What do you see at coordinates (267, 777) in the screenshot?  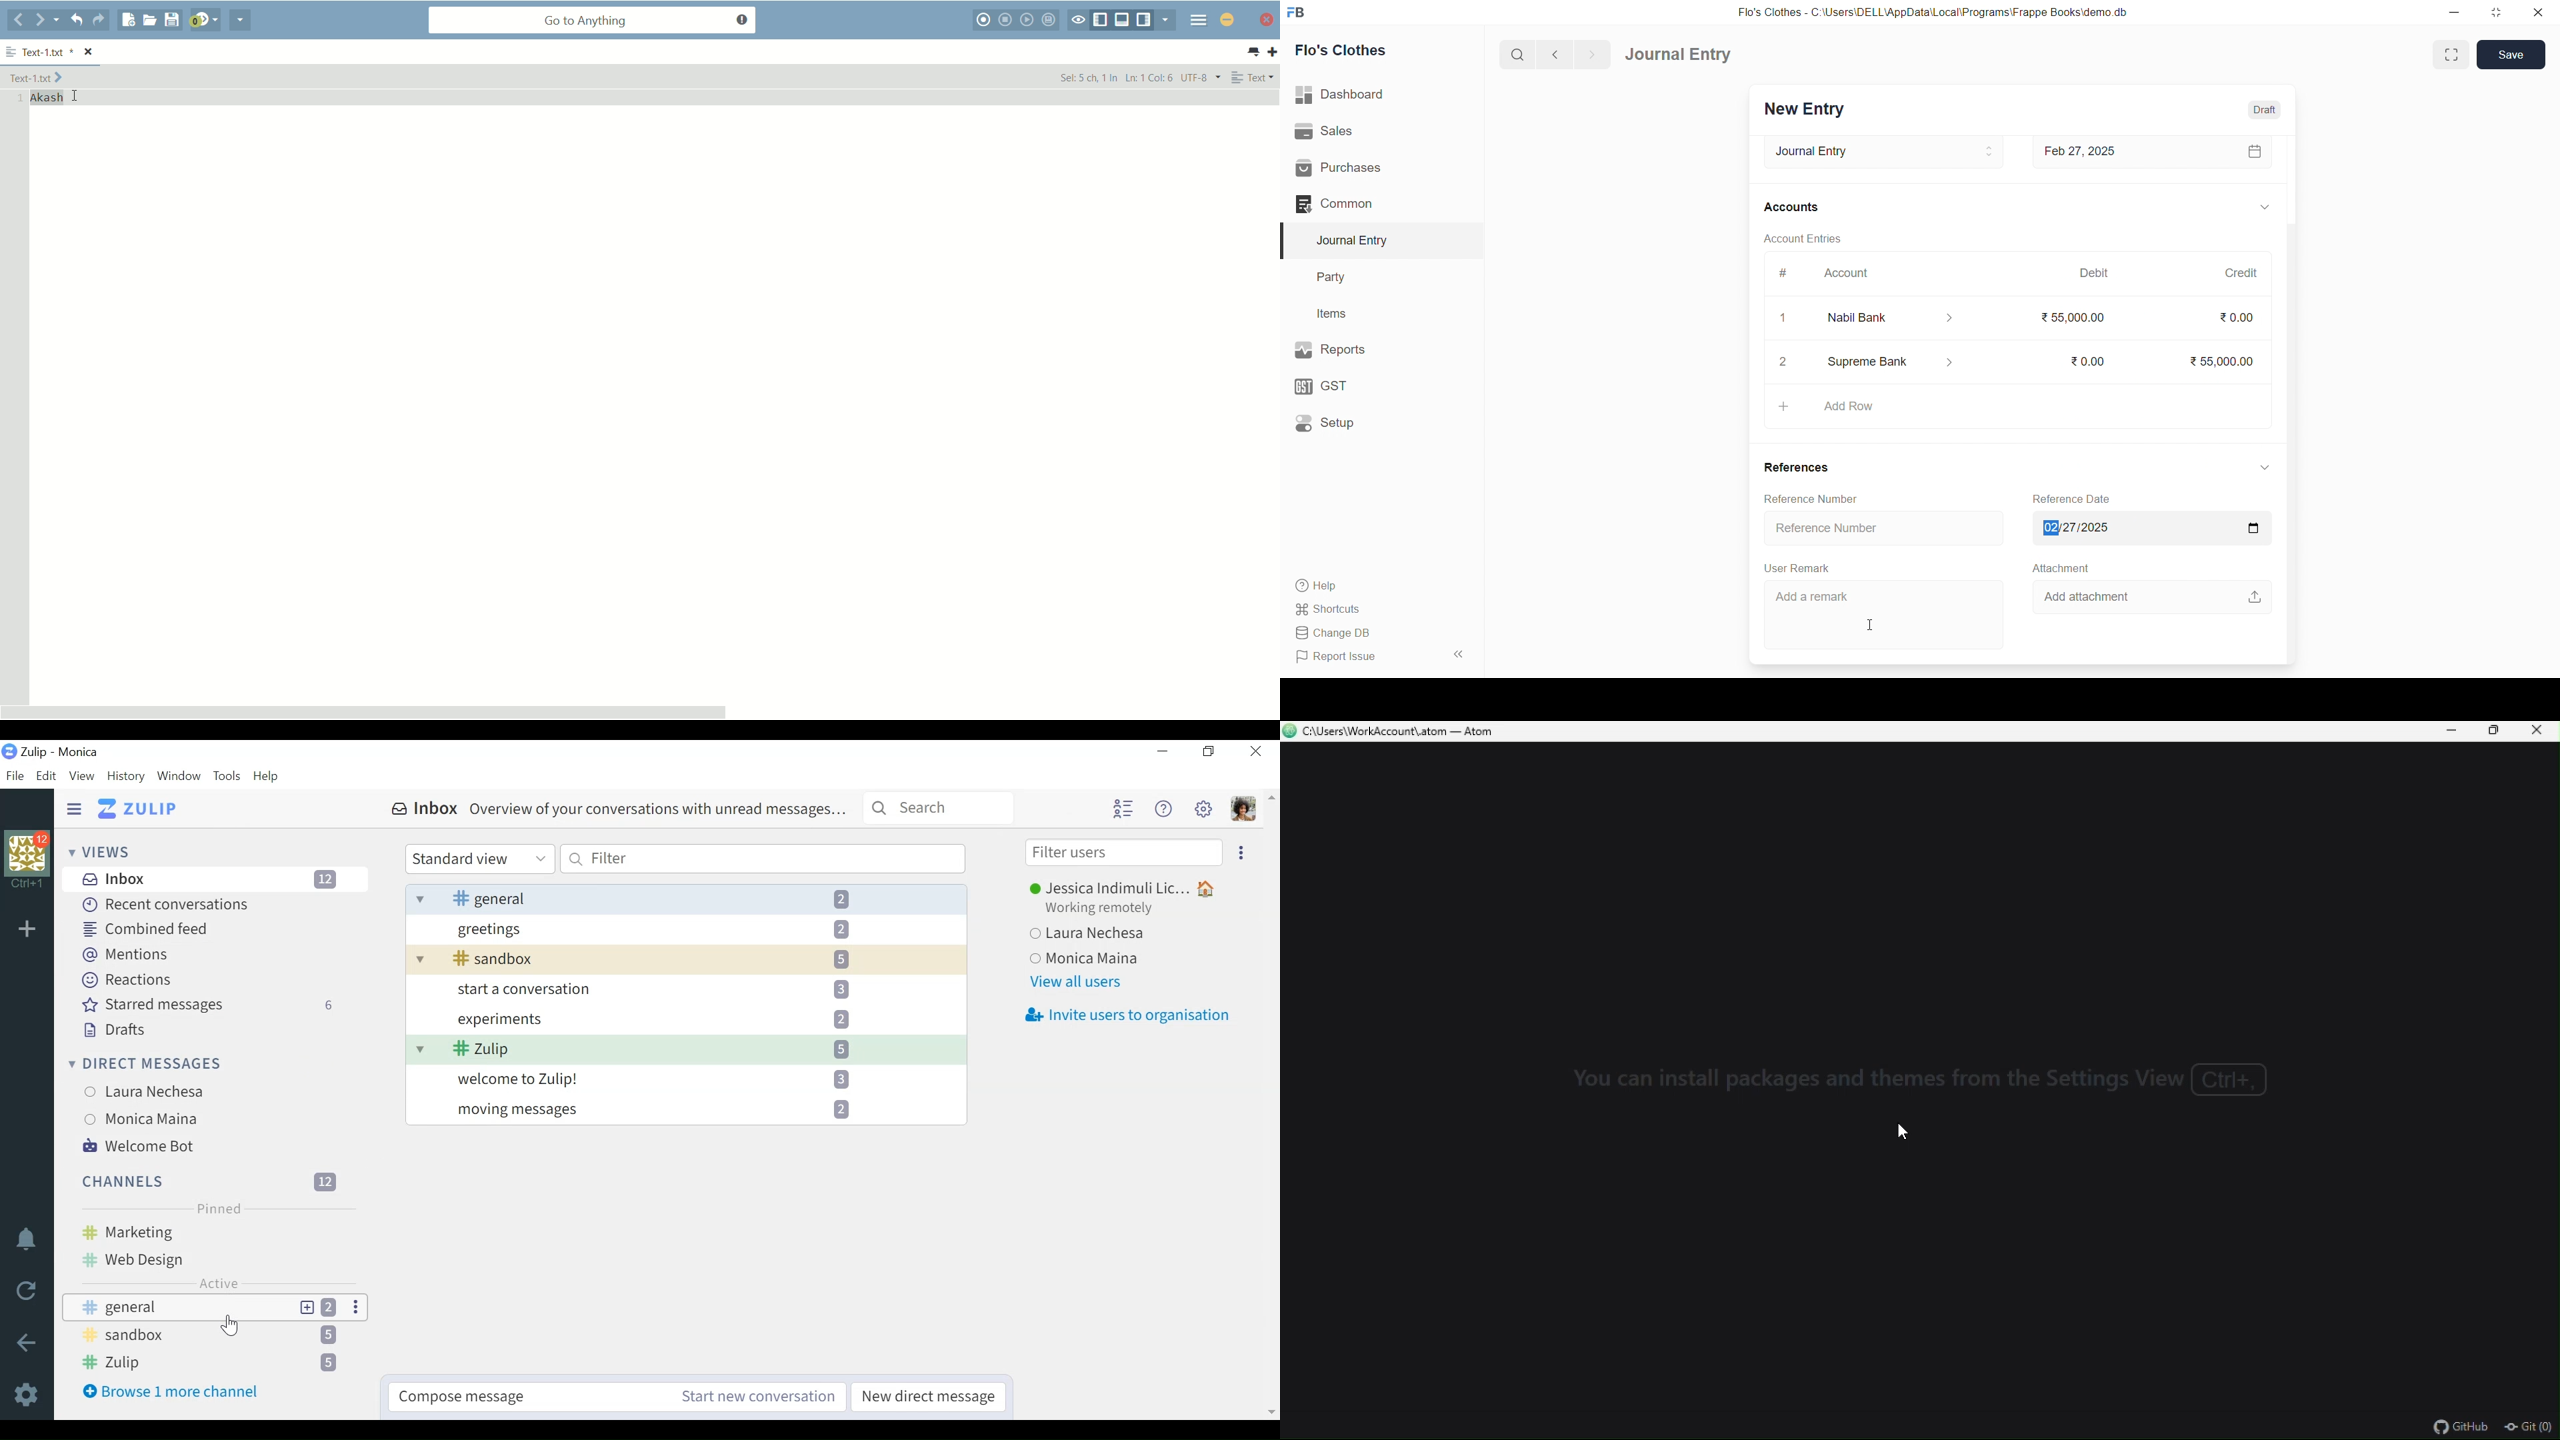 I see `Help` at bounding box center [267, 777].